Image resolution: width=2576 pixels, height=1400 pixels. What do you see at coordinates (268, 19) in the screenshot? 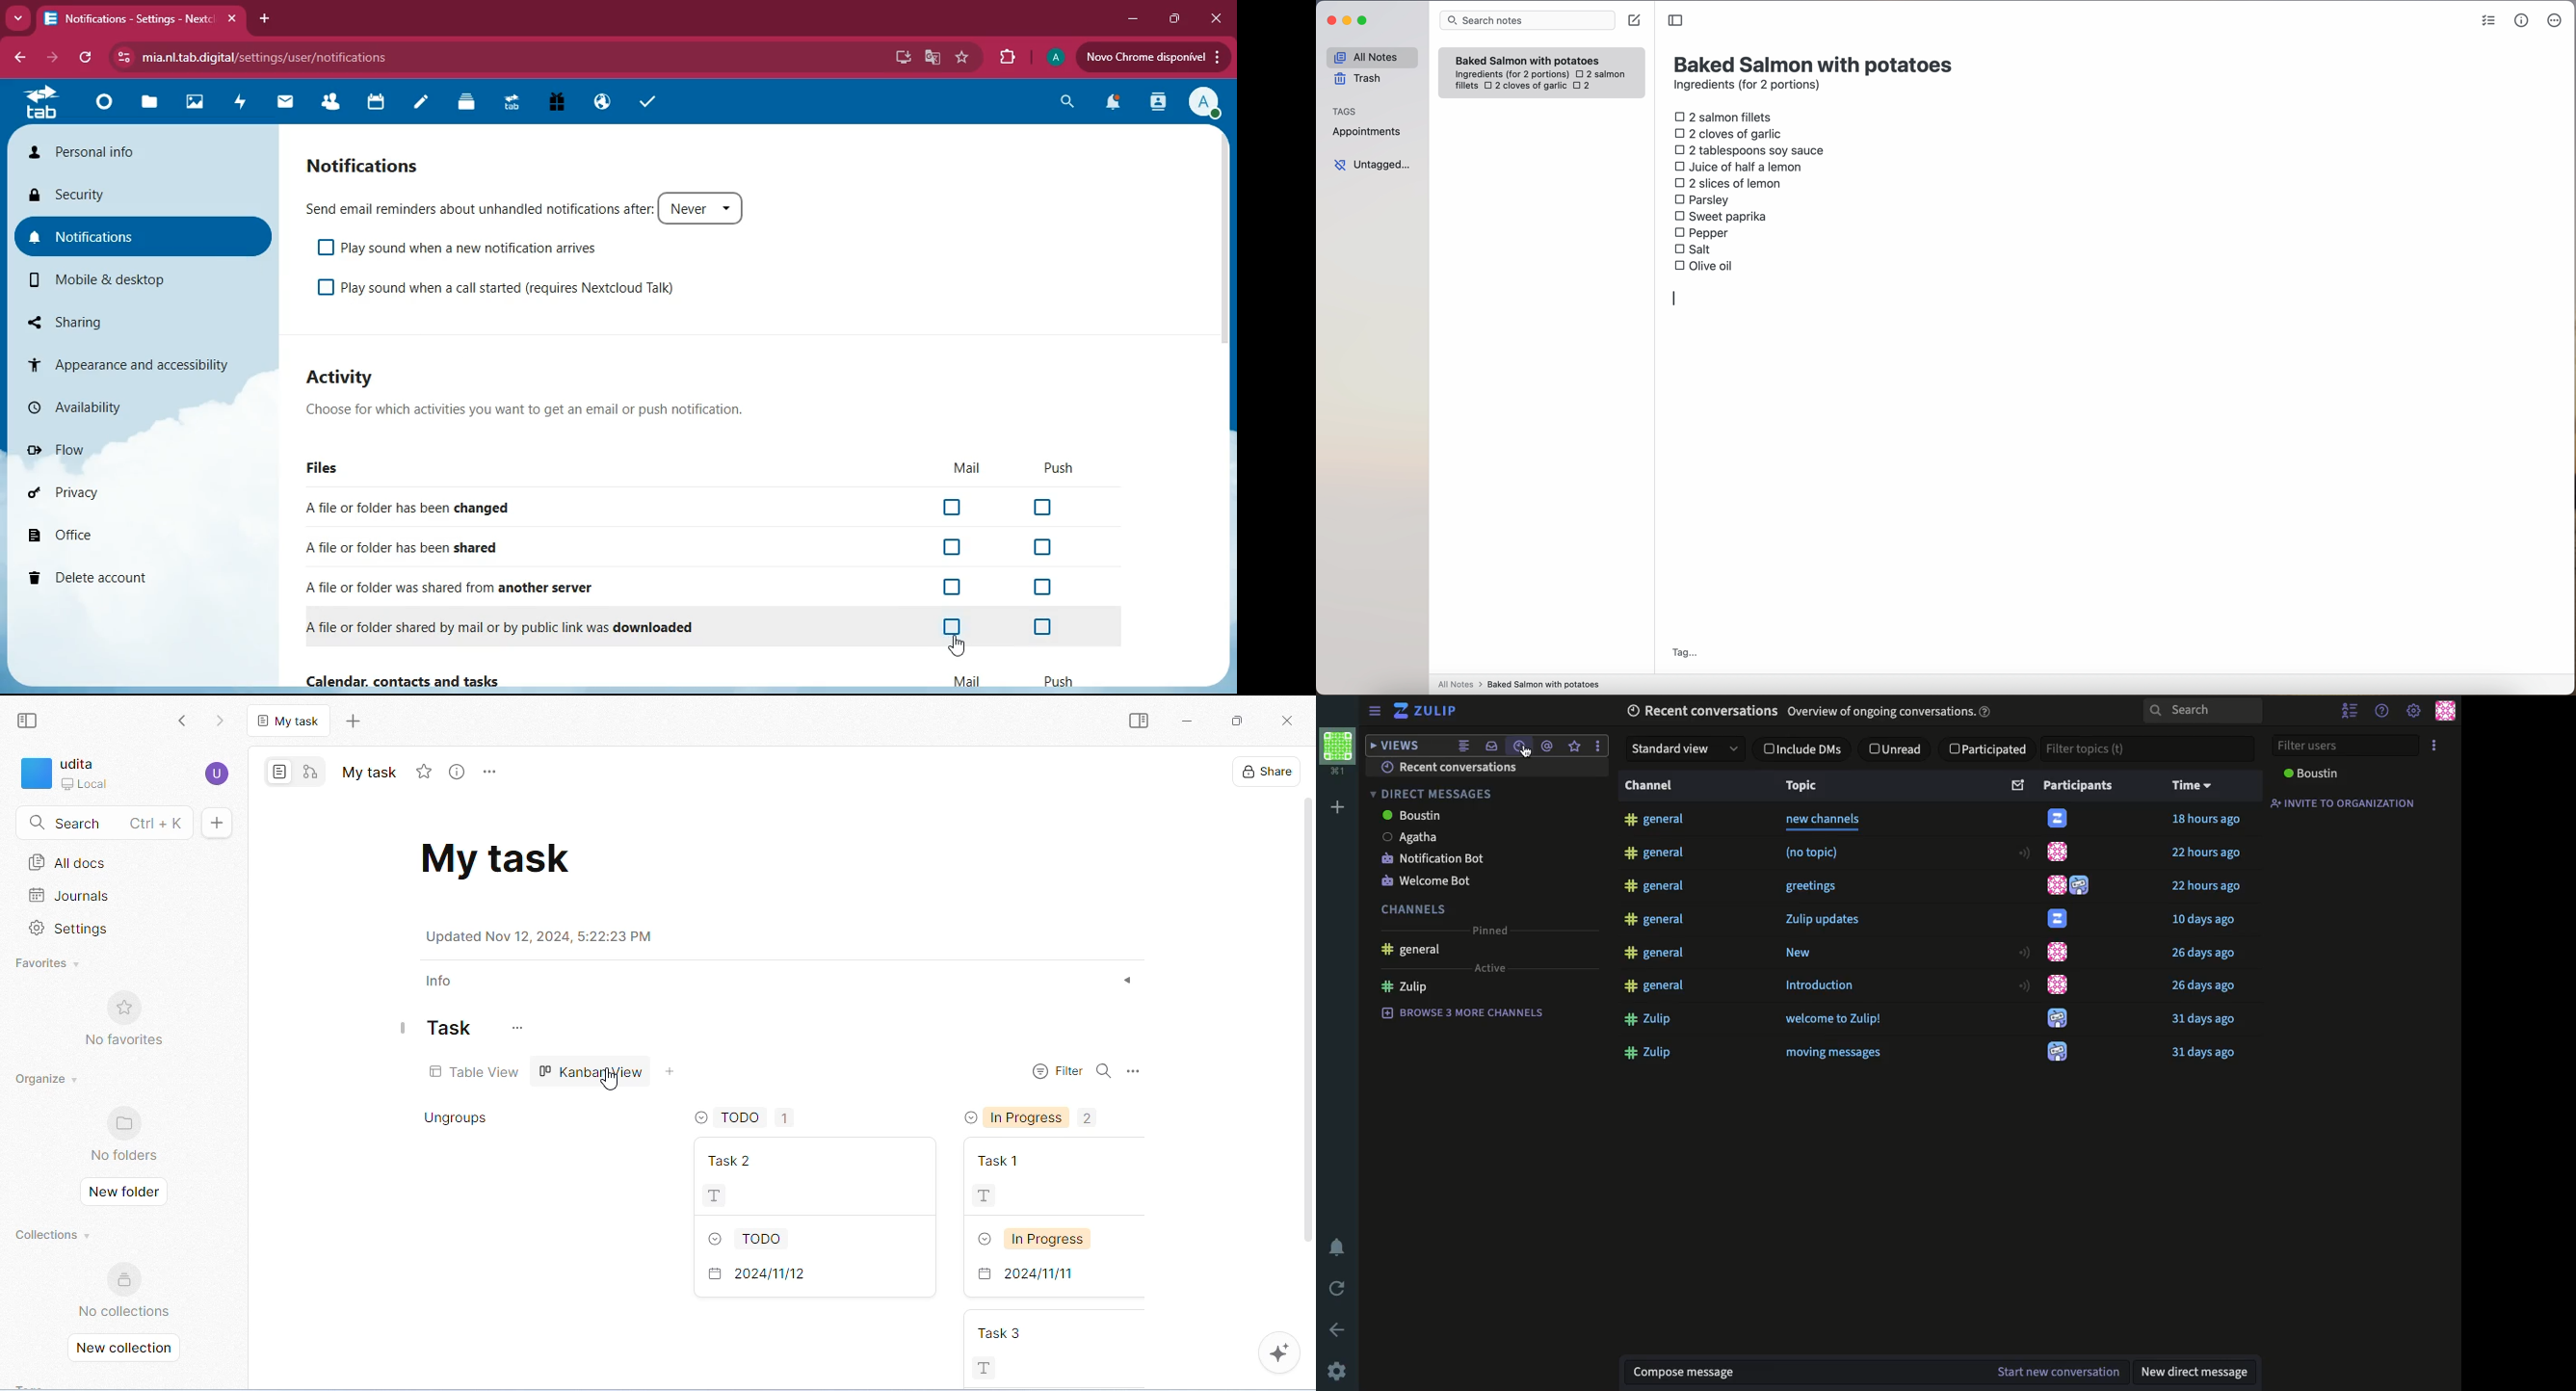
I see `add tab` at bounding box center [268, 19].